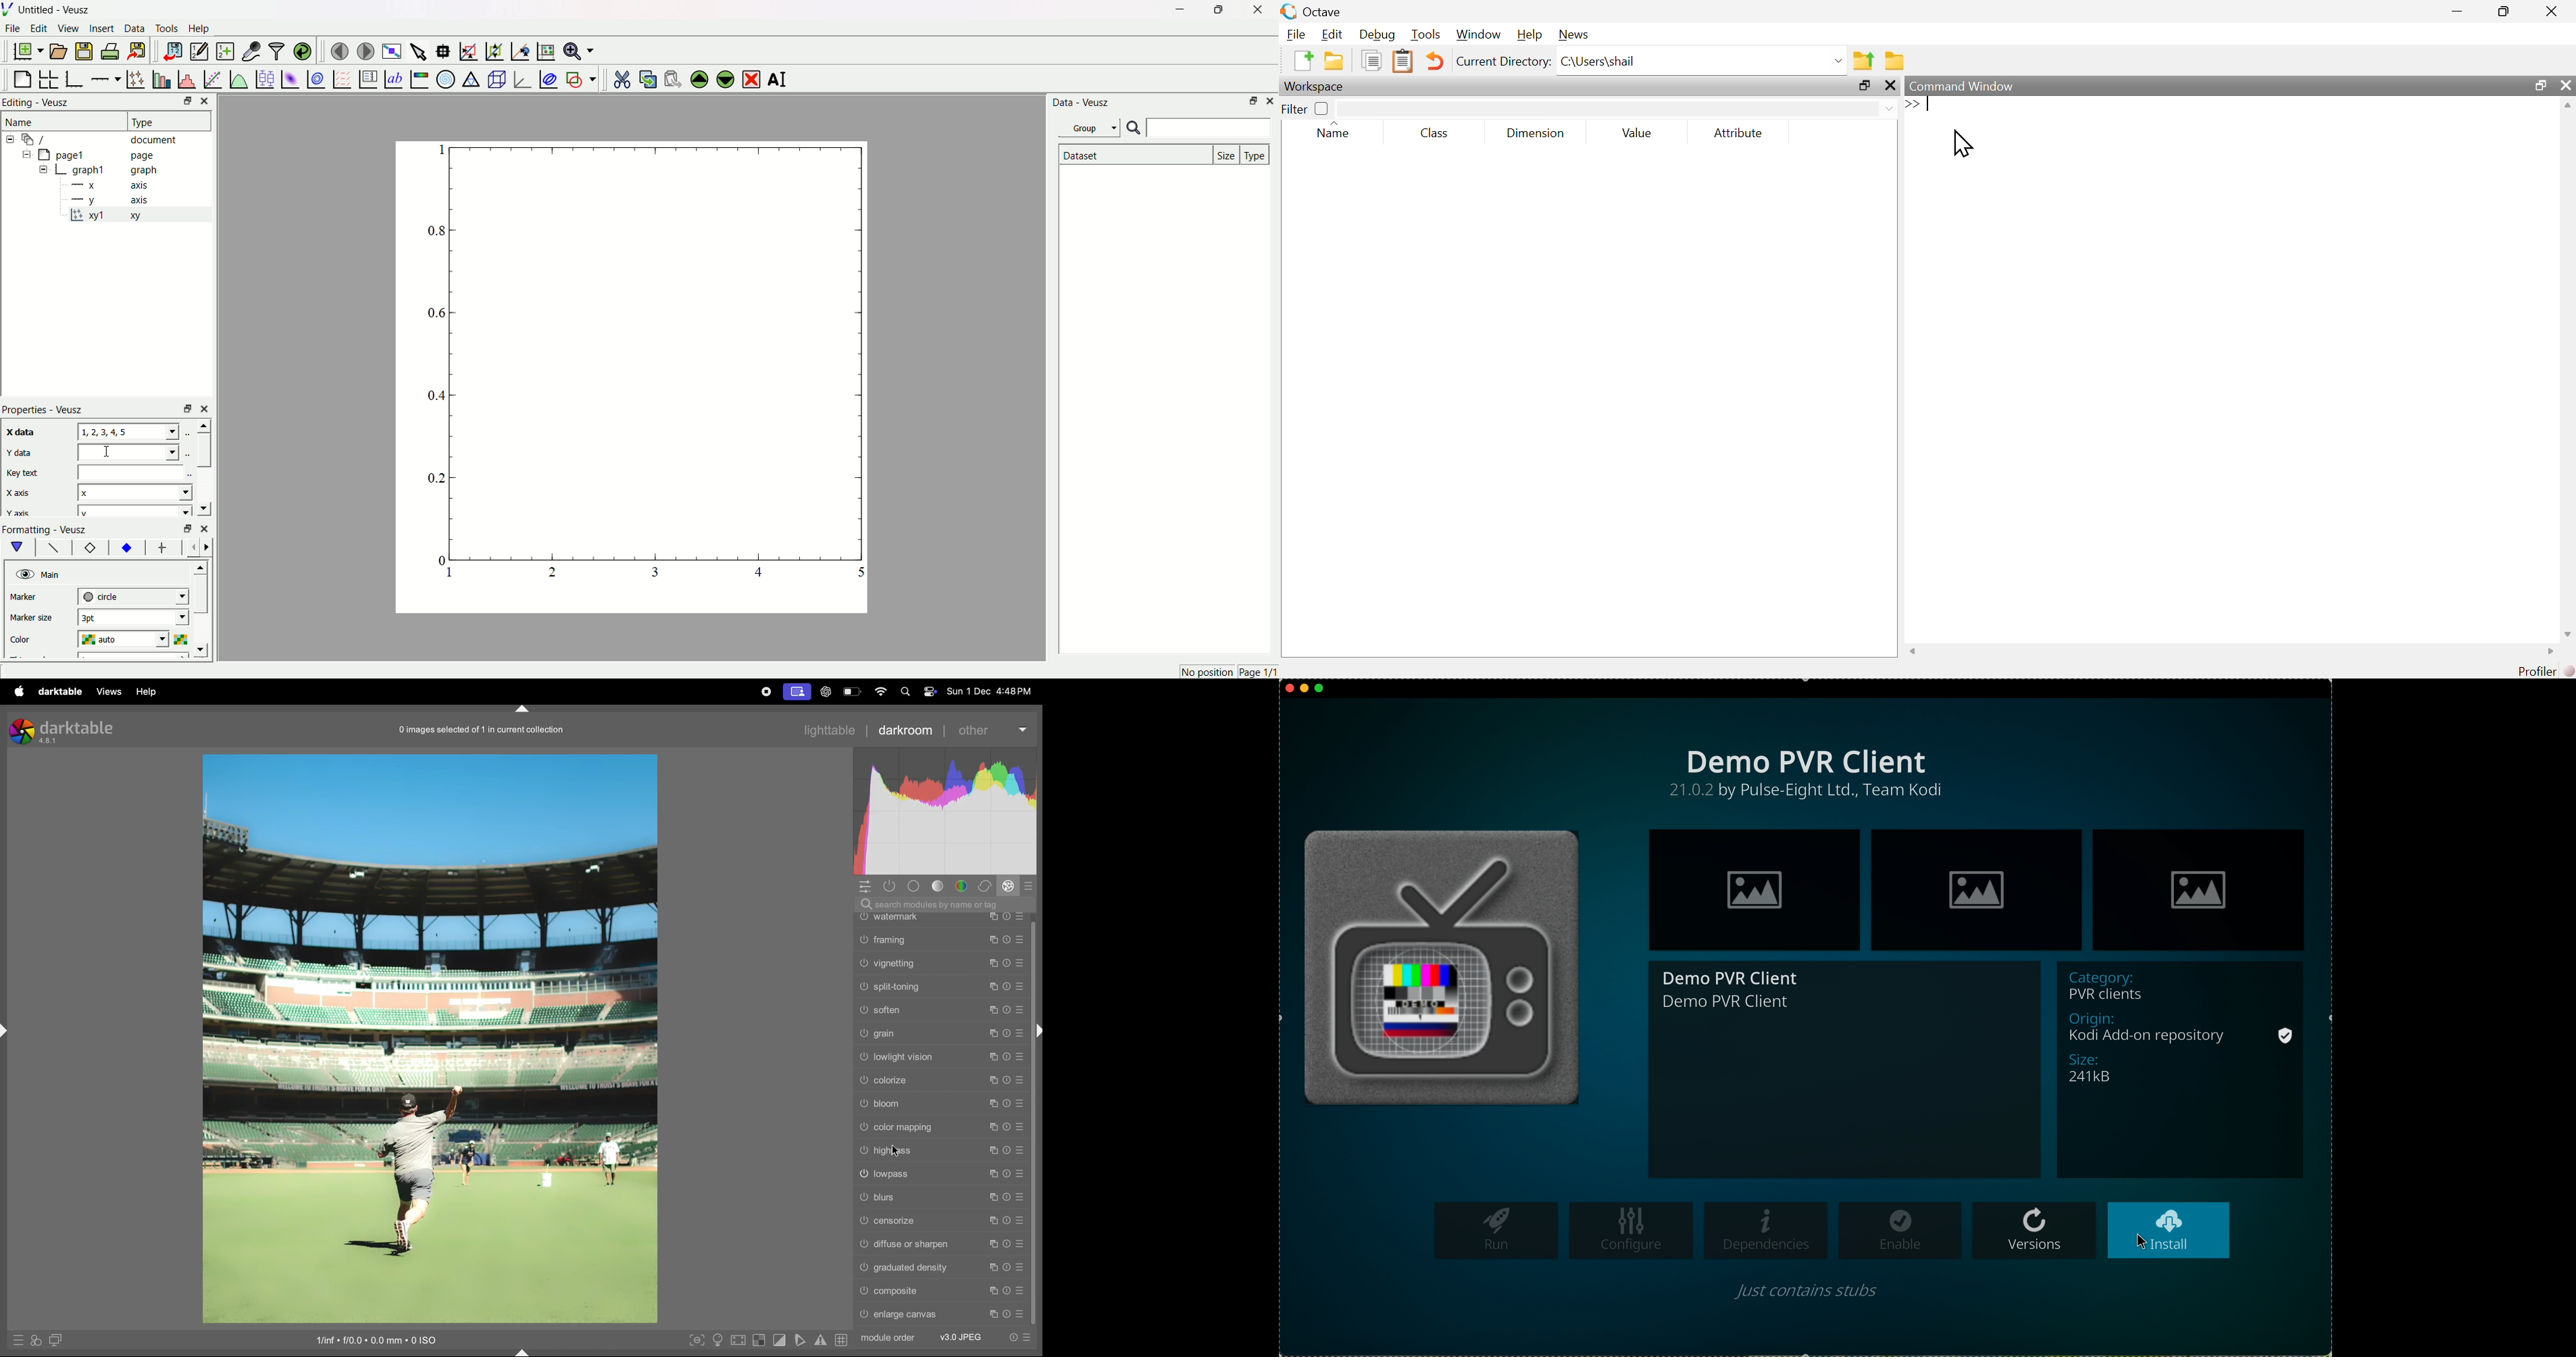 The height and width of the screenshot is (1372, 2576). What do you see at coordinates (941, 1267) in the screenshot?
I see `gratitude density` at bounding box center [941, 1267].